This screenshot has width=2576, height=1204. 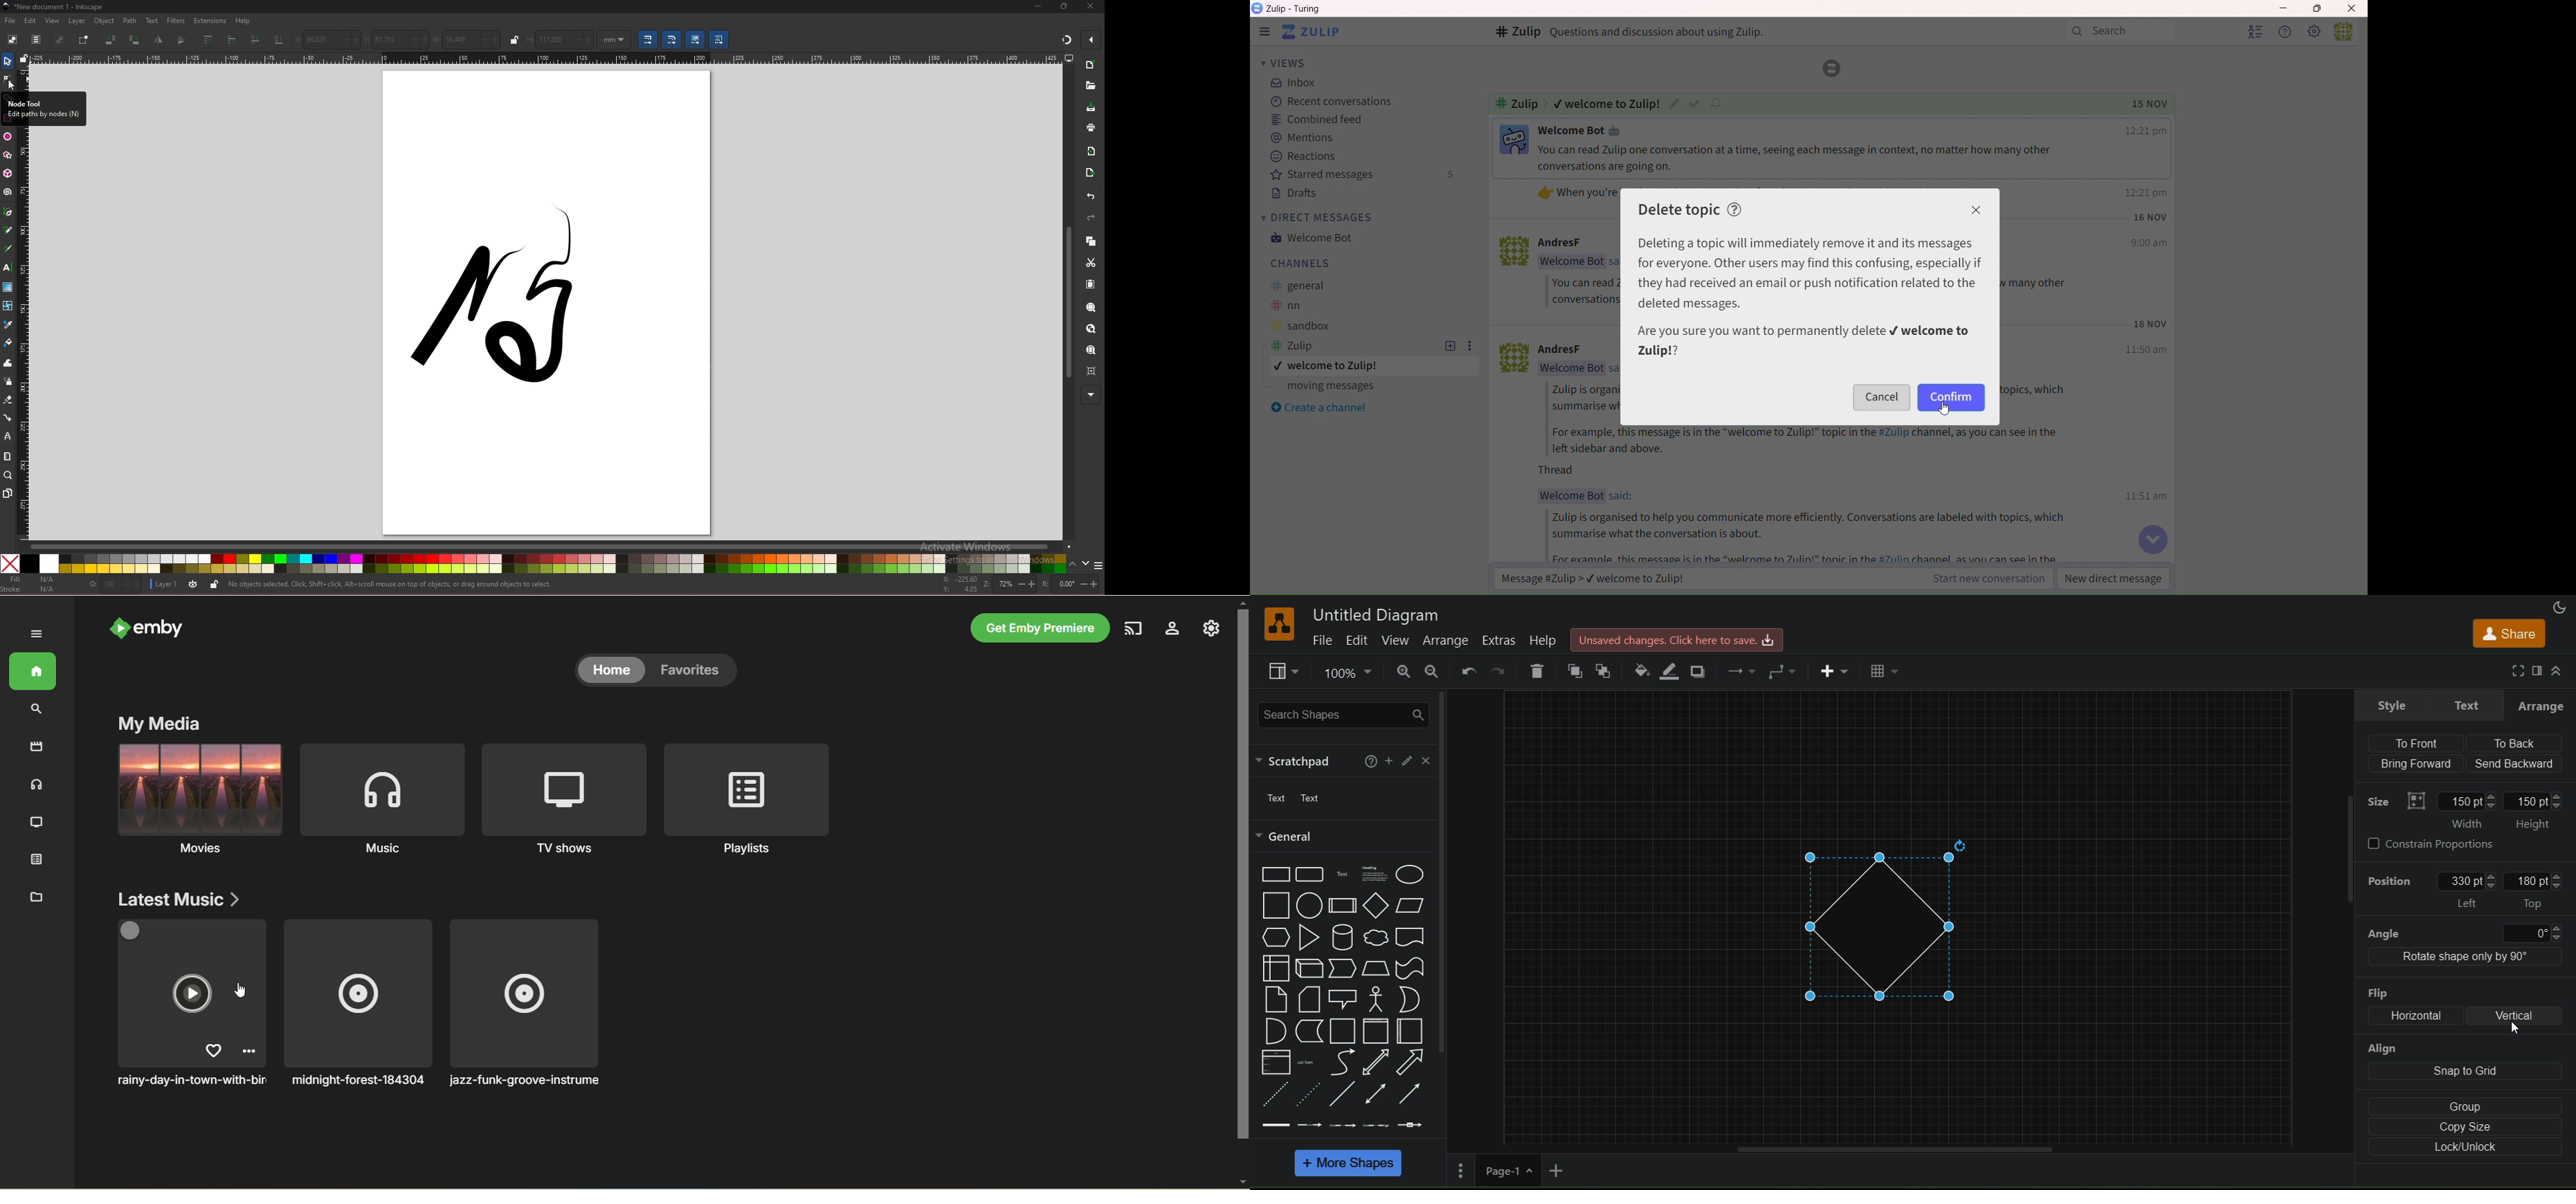 I want to click on note, so click(x=1275, y=999).